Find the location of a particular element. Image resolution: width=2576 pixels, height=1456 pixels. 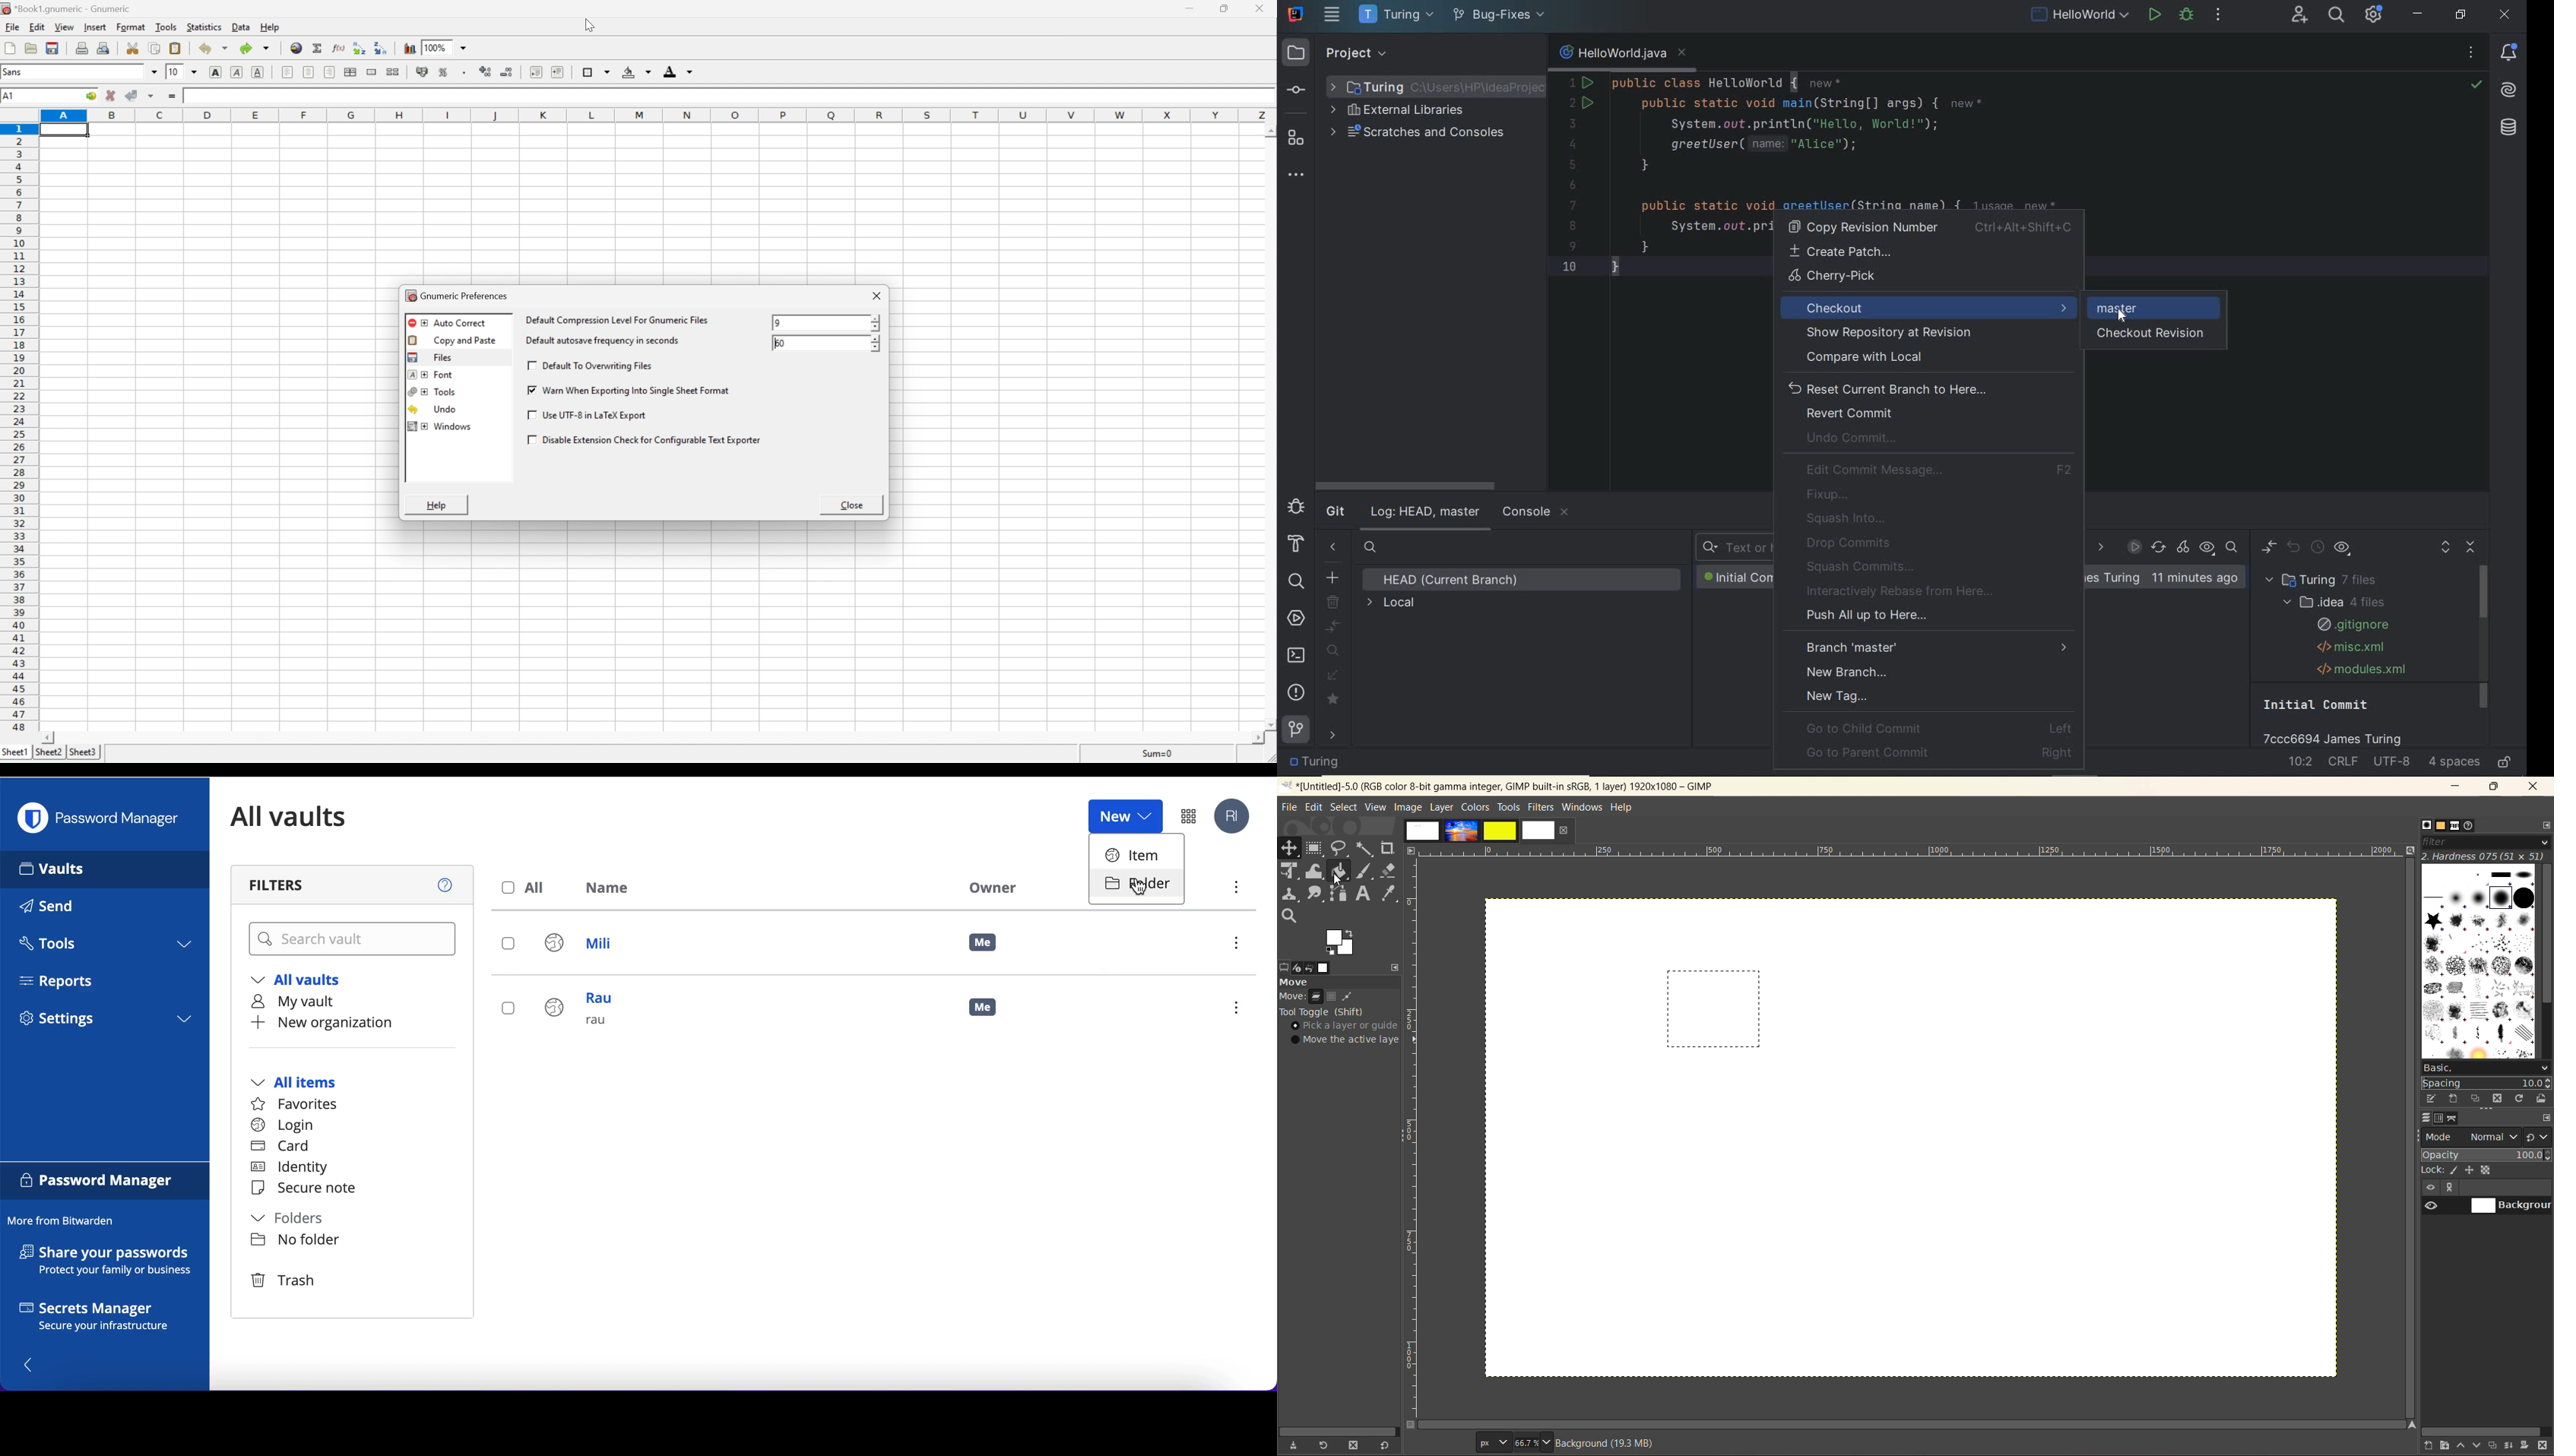

7 is located at coordinates (1573, 205).